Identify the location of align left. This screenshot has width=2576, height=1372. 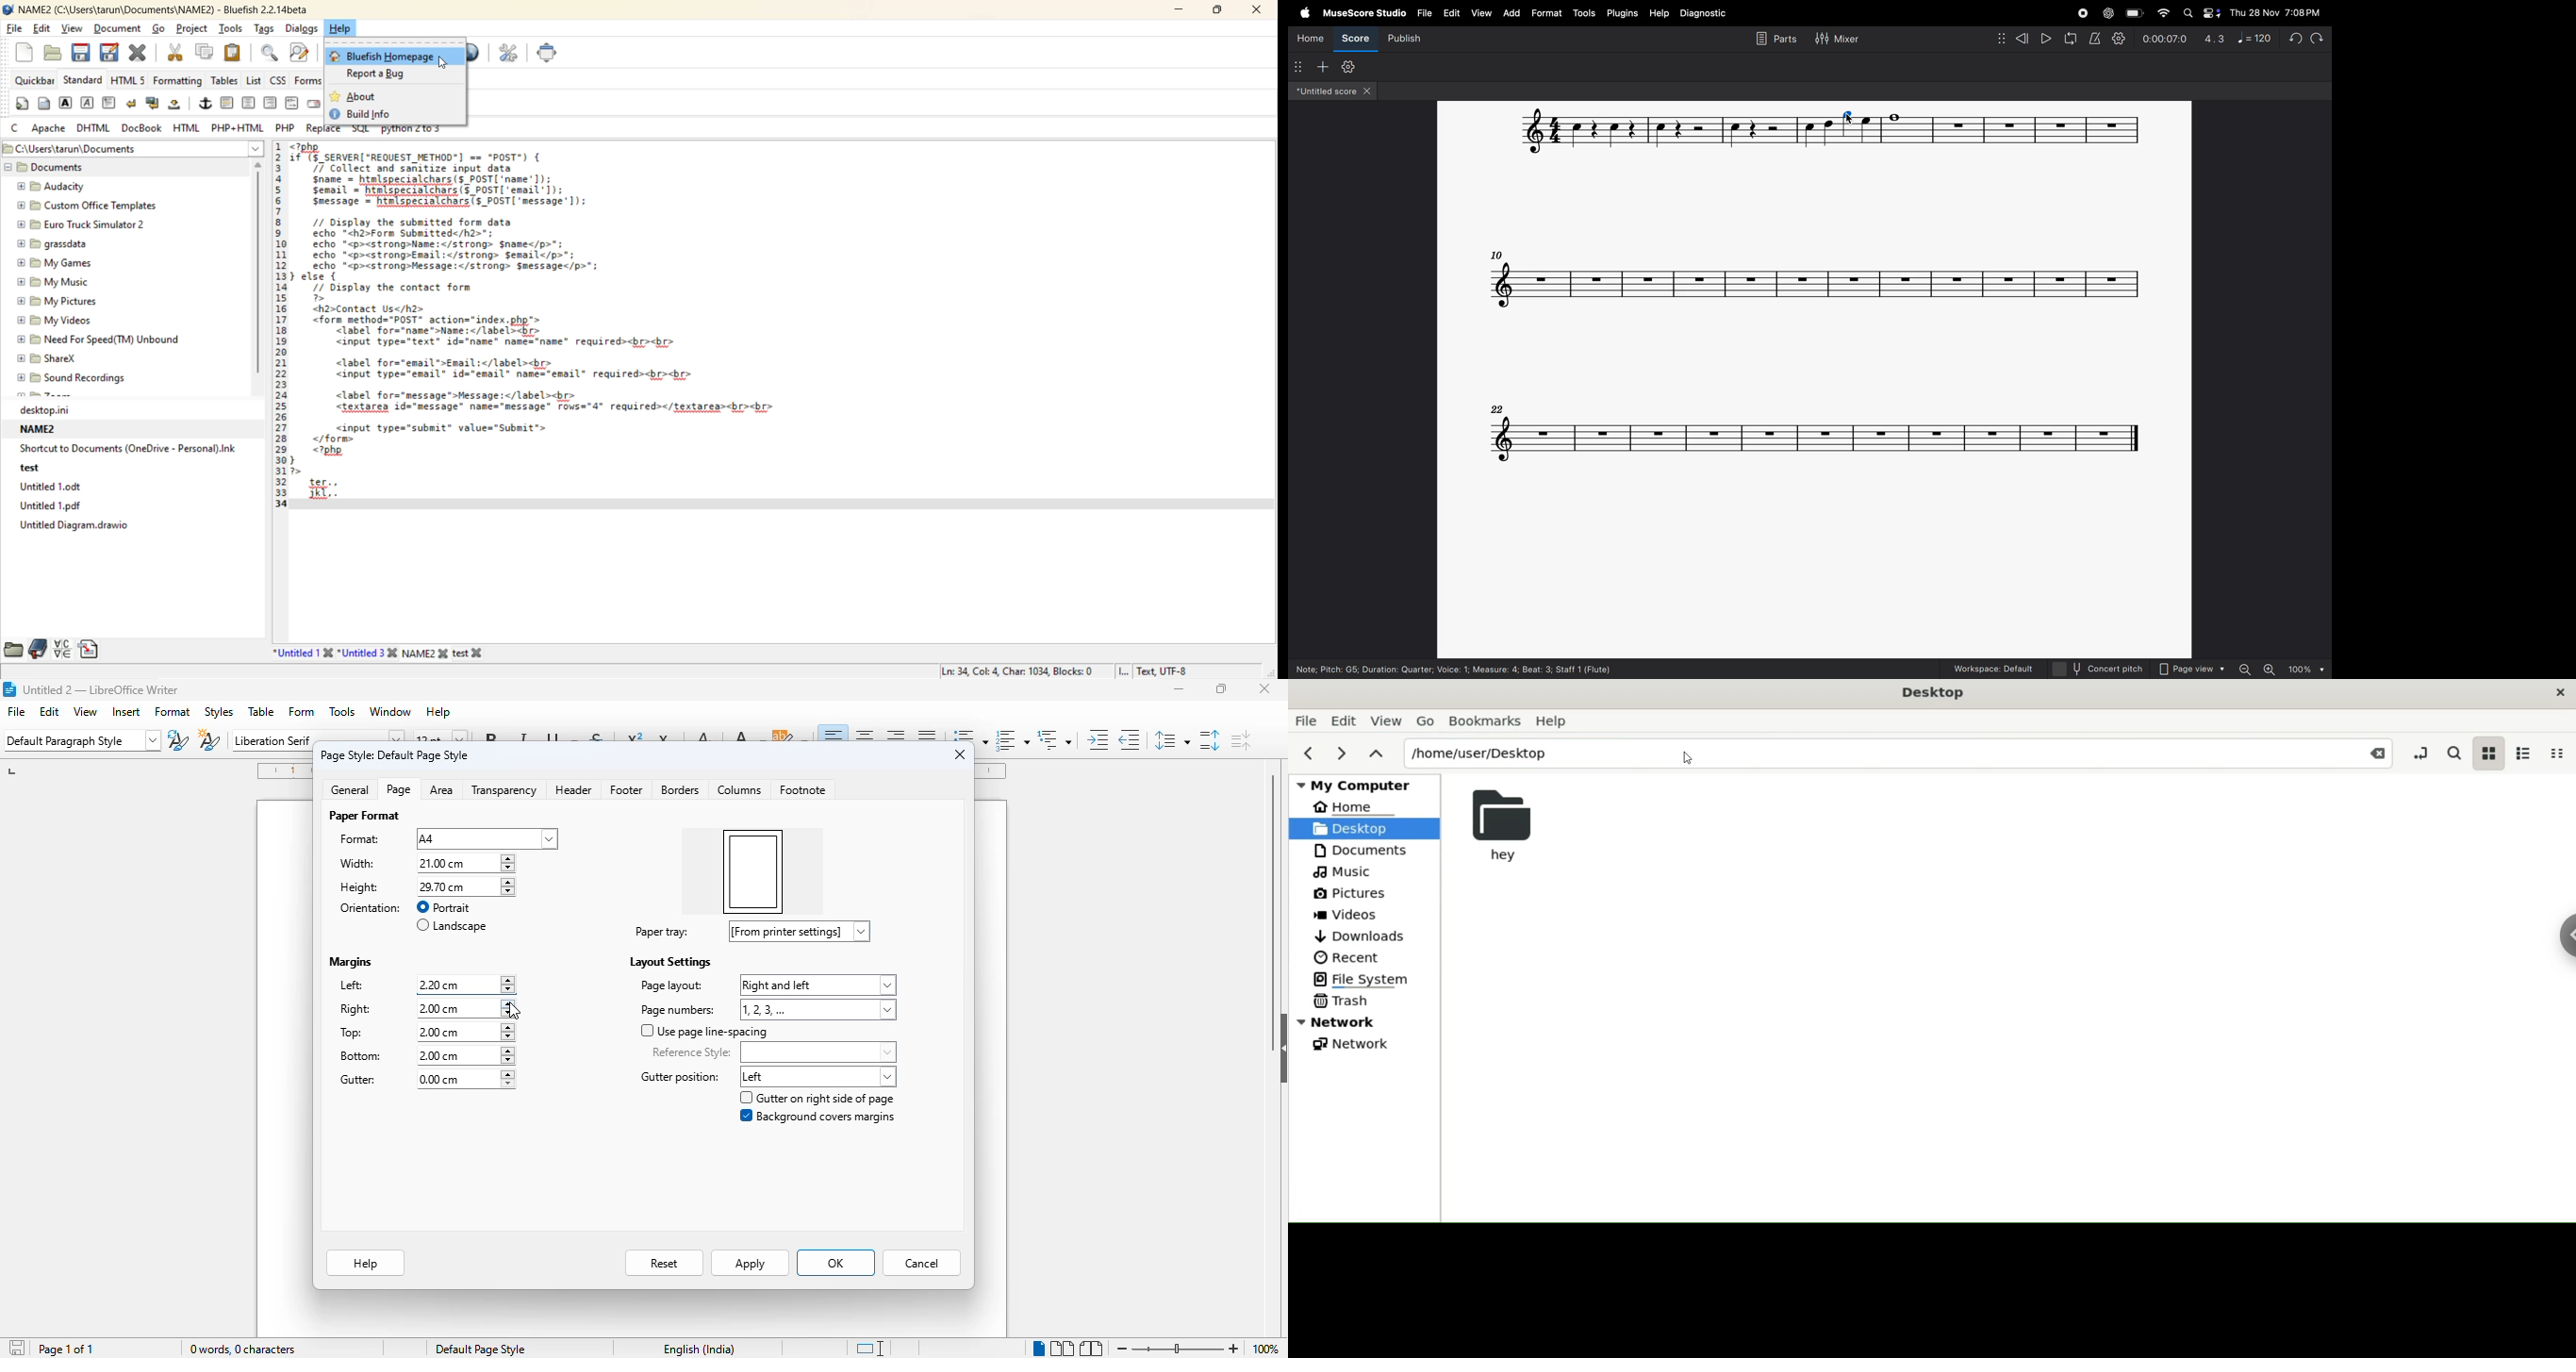
(834, 735).